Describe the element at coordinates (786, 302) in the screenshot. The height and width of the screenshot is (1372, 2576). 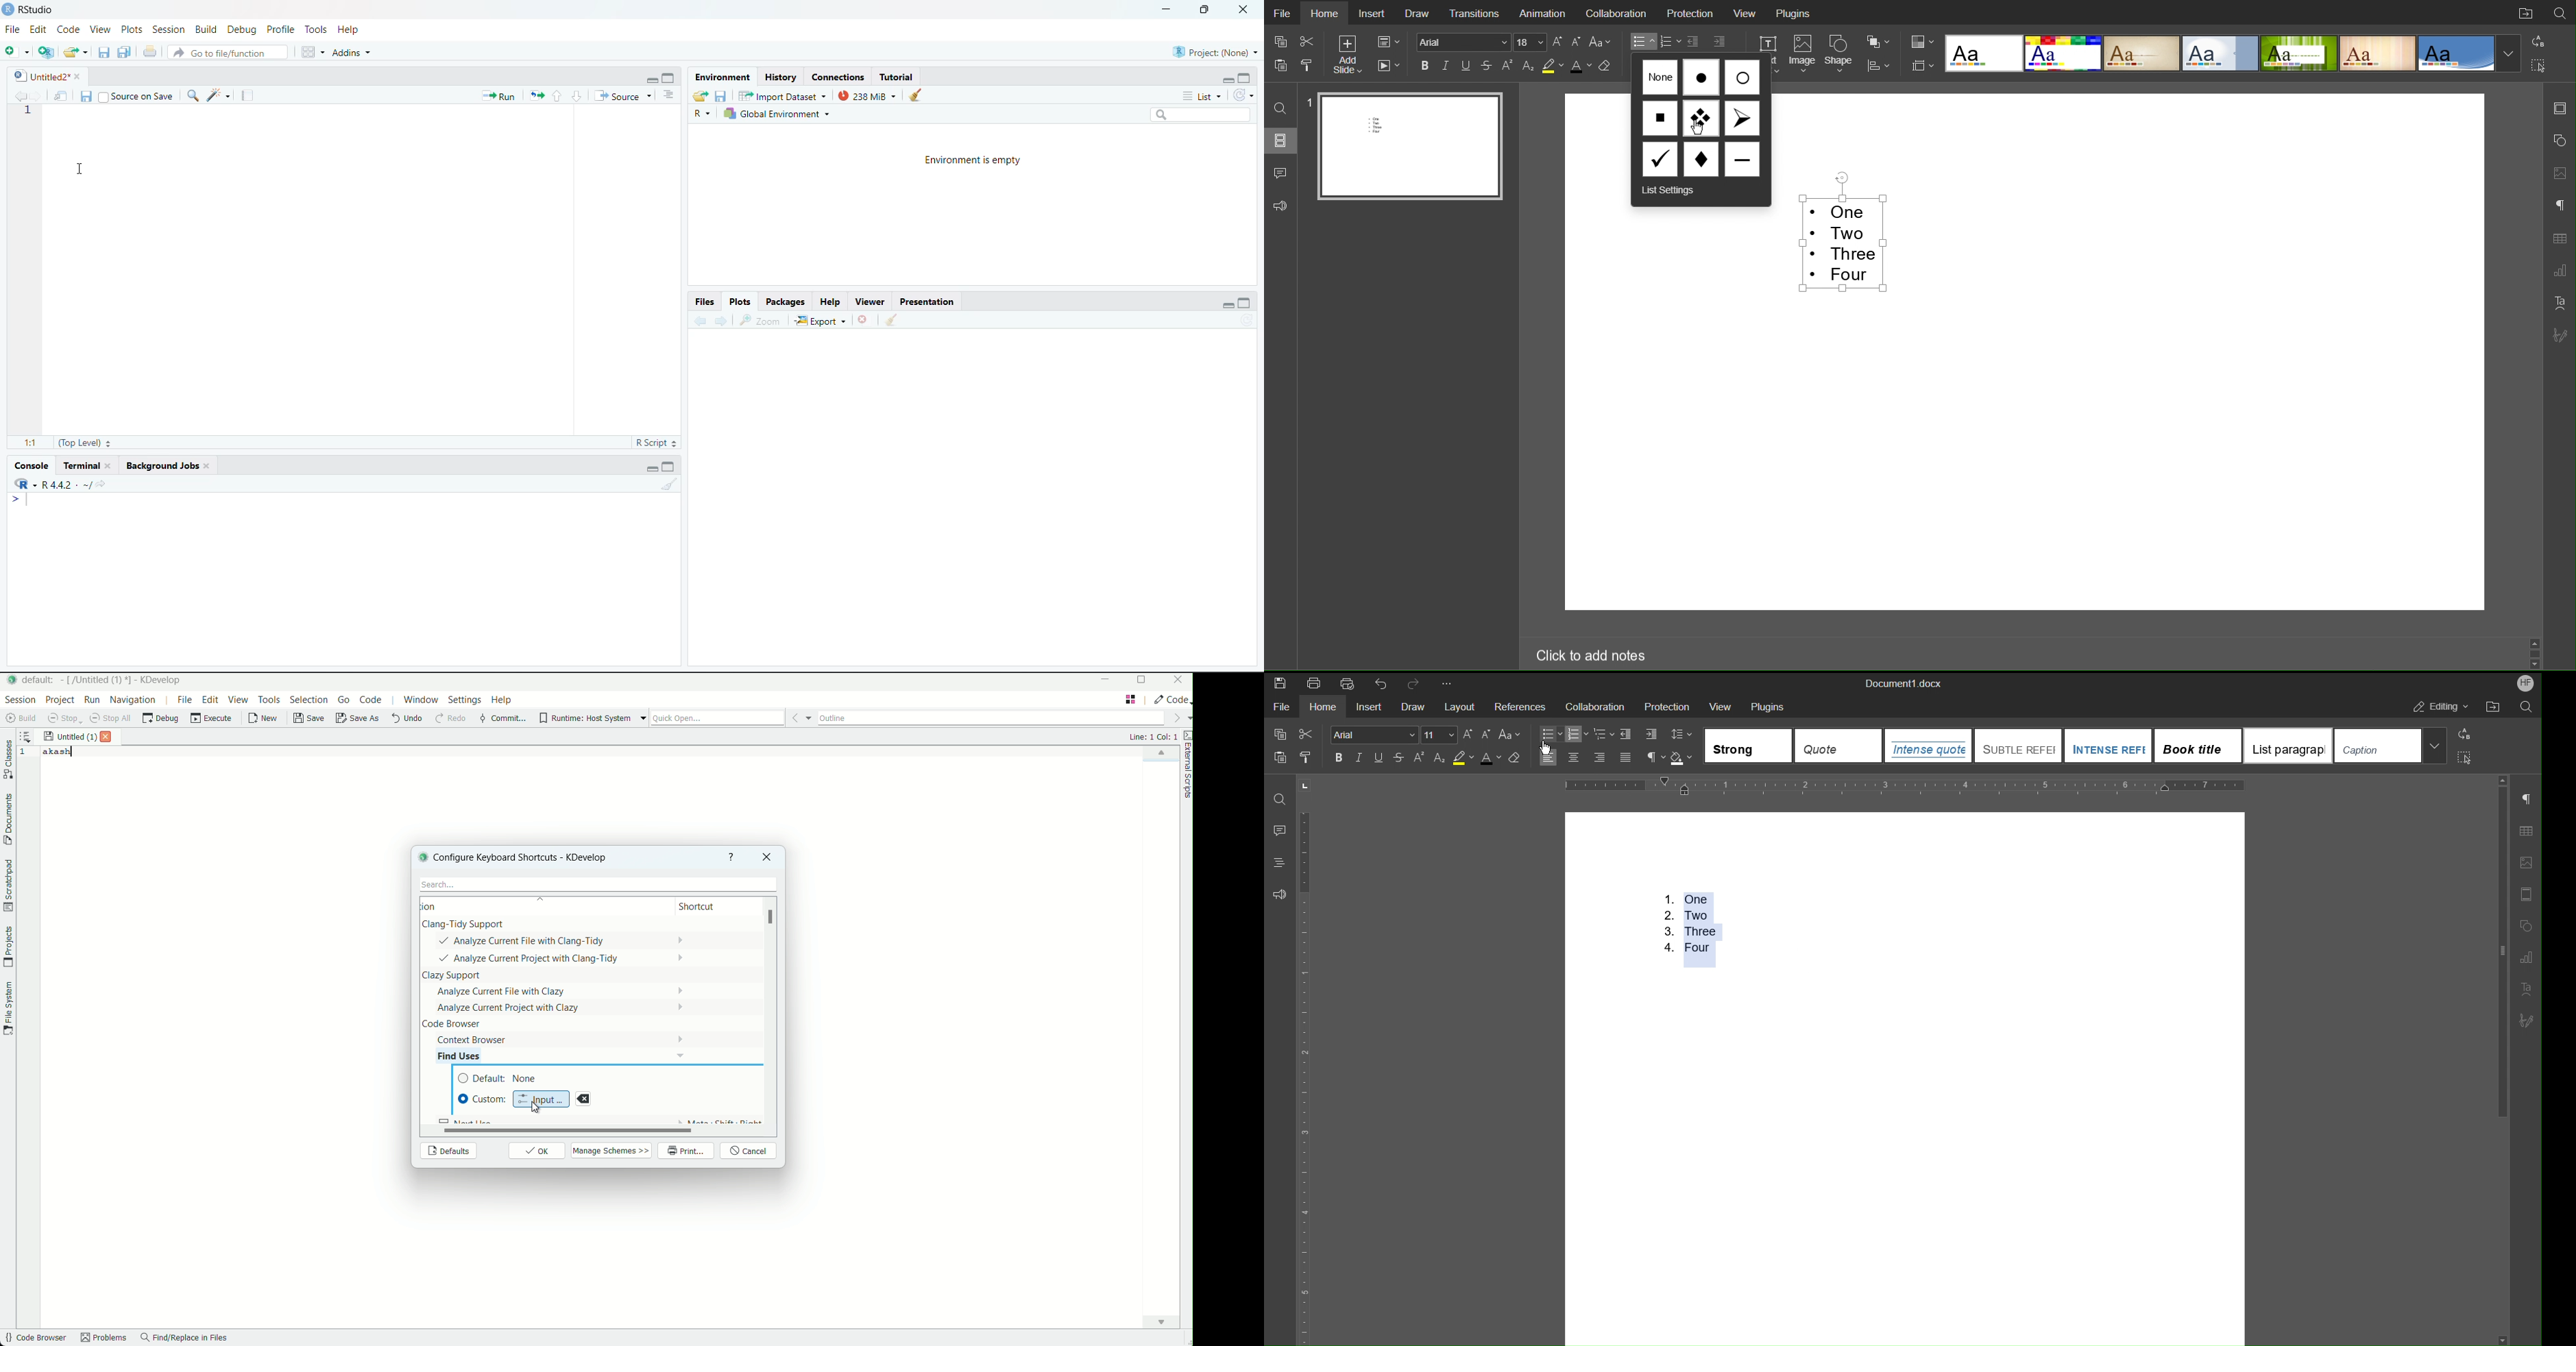
I see `Packages` at that location.